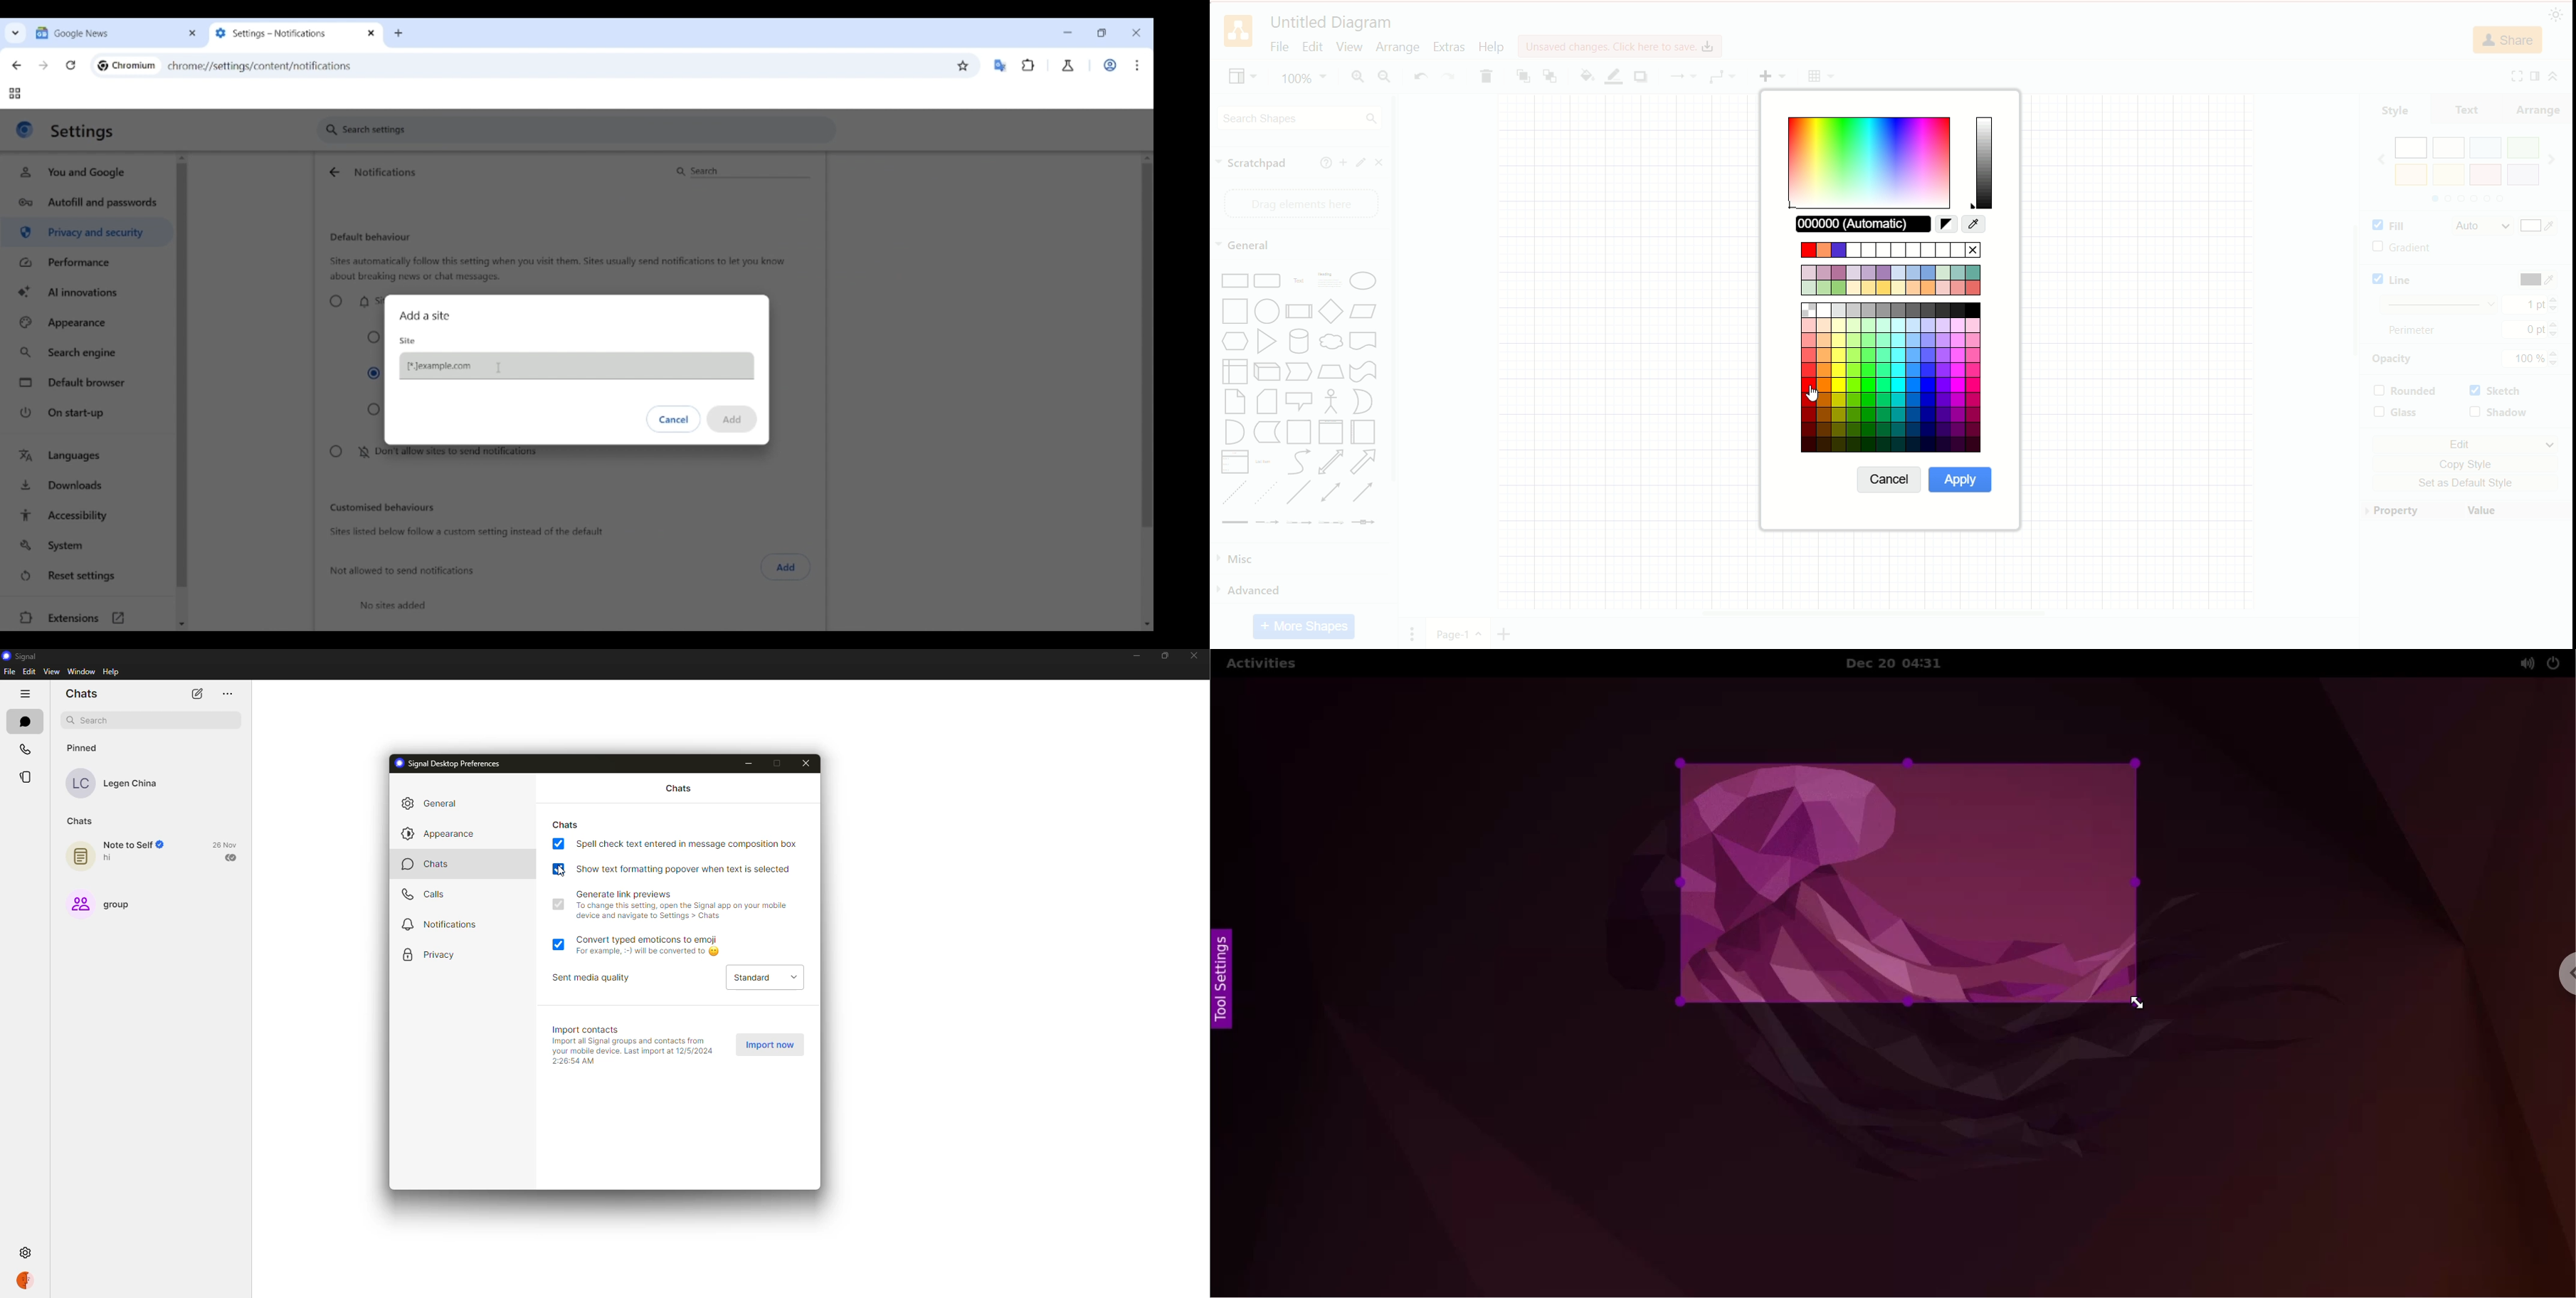  Describe the element at coordinates (87, 546) in the screenshot. I see `System` at that location.